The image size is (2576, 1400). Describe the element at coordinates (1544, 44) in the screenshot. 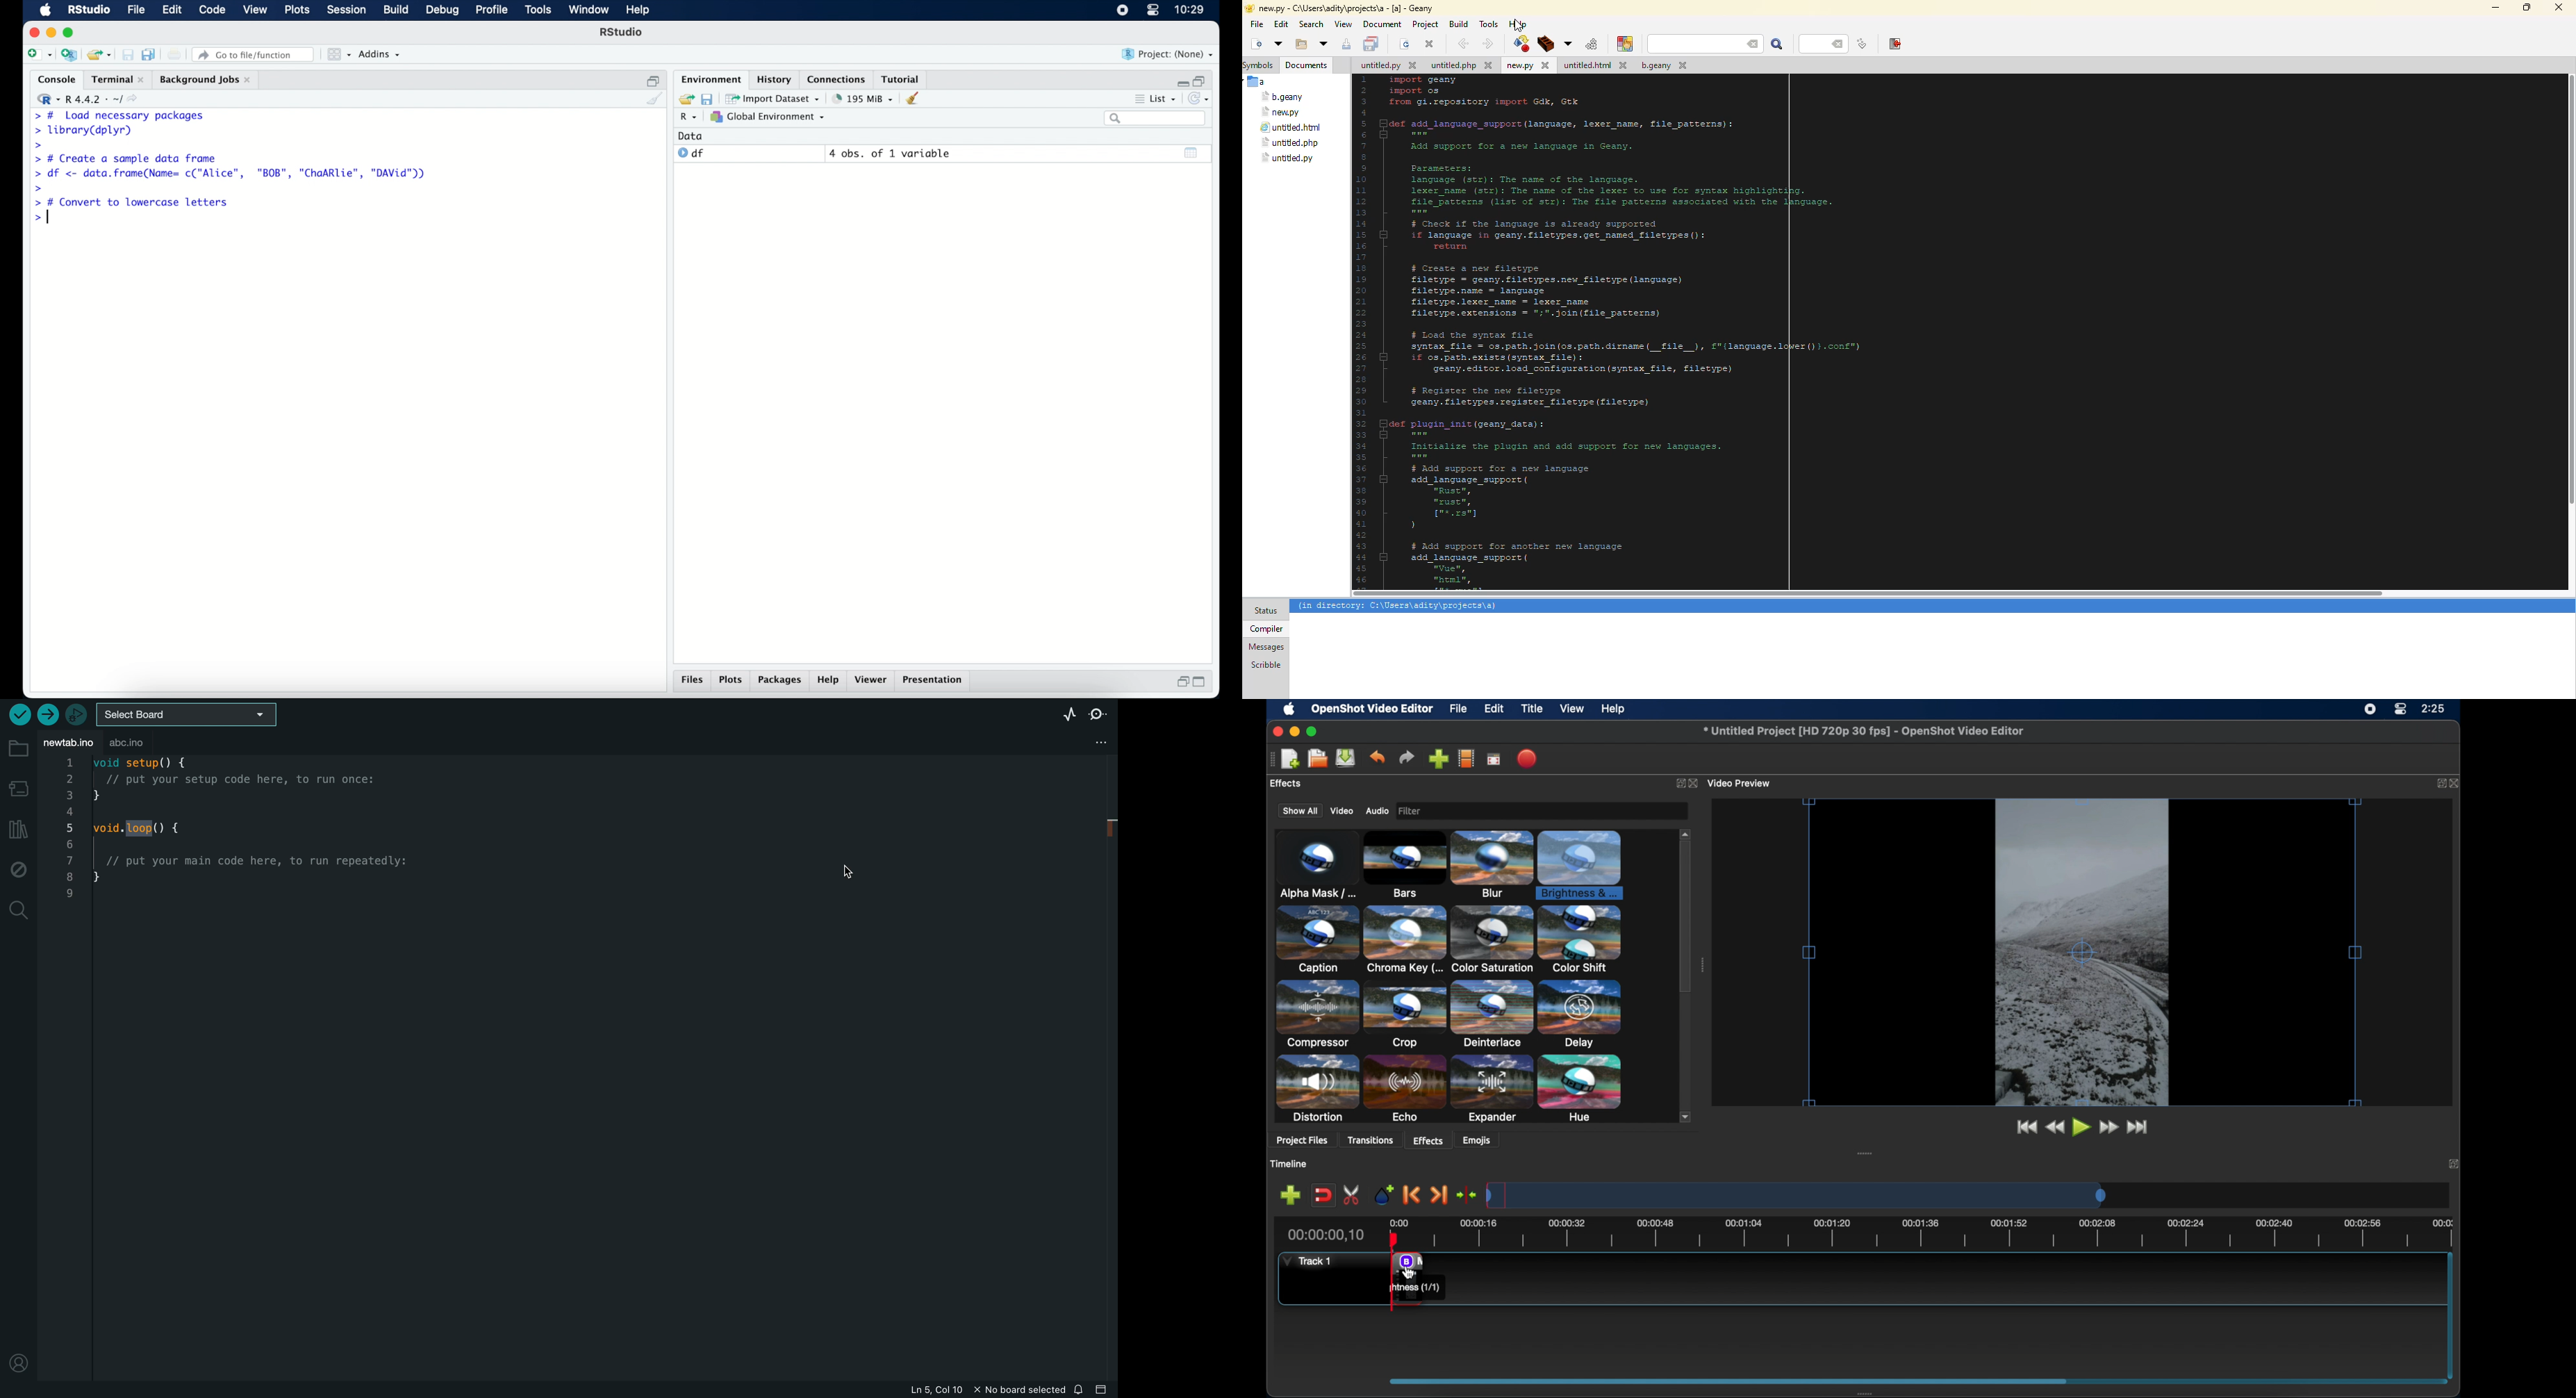

I see `build` at that location.